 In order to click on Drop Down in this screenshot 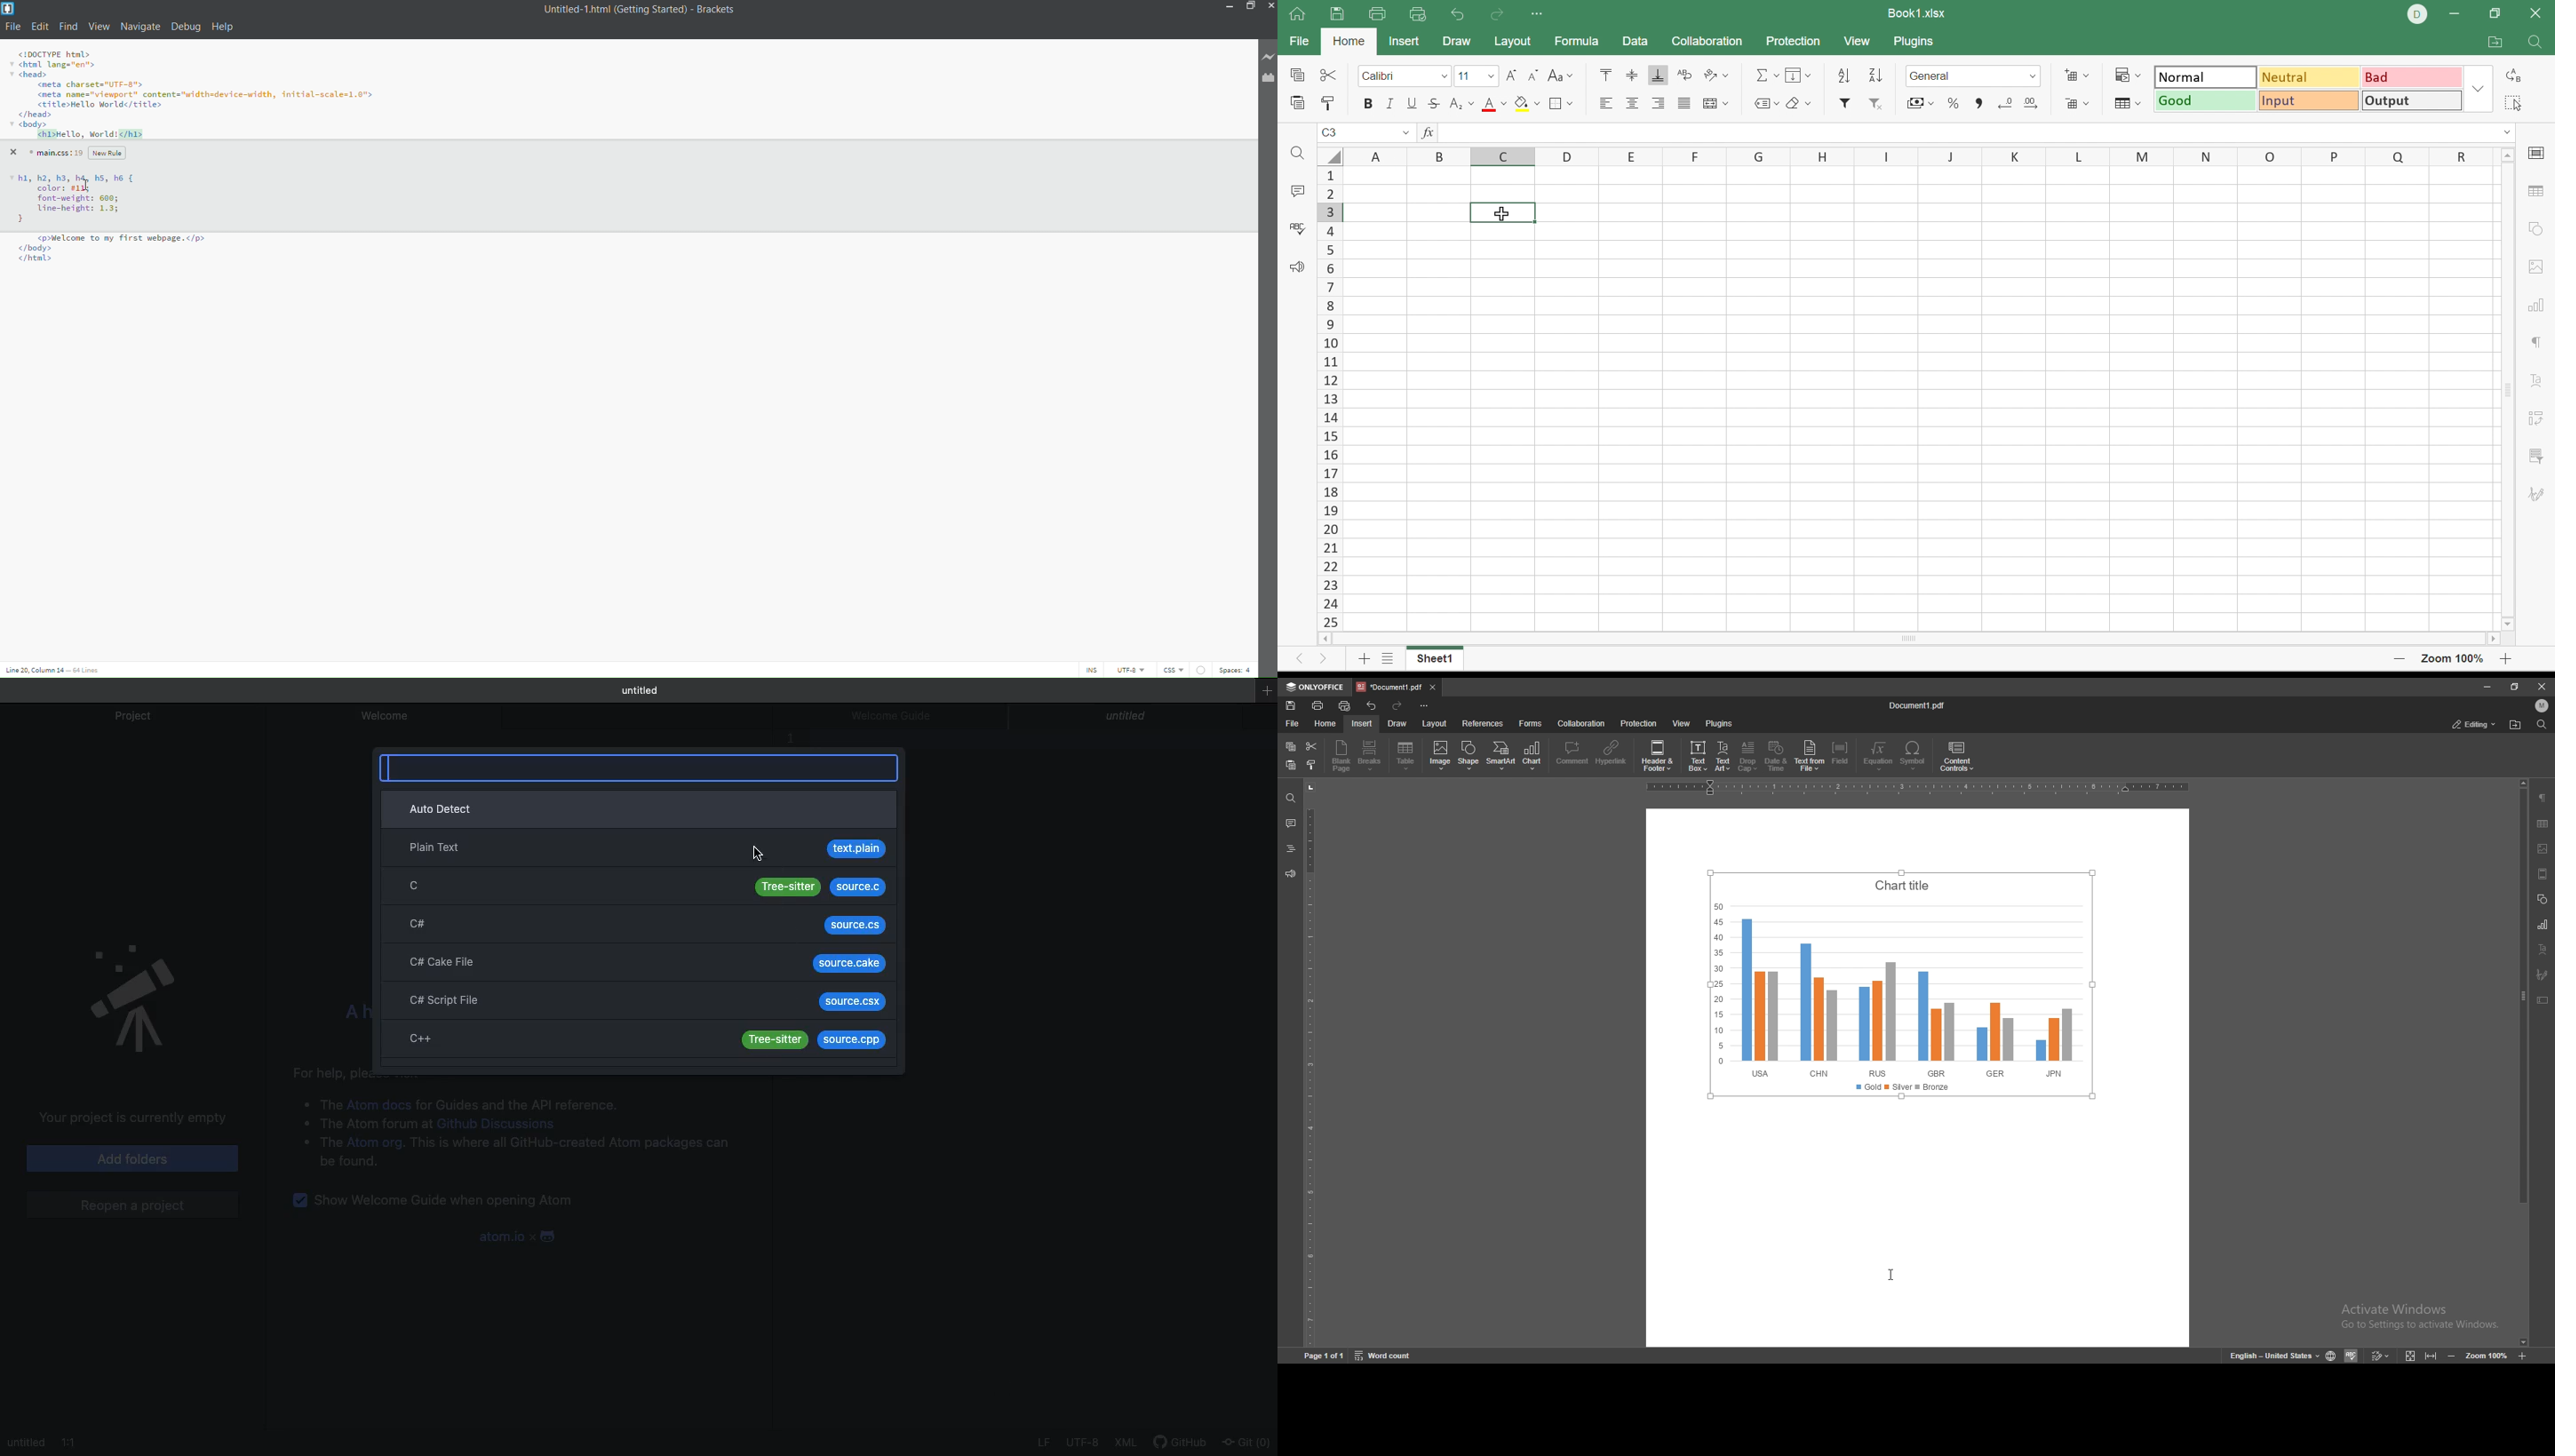, I will do `click(2477, 88)`.